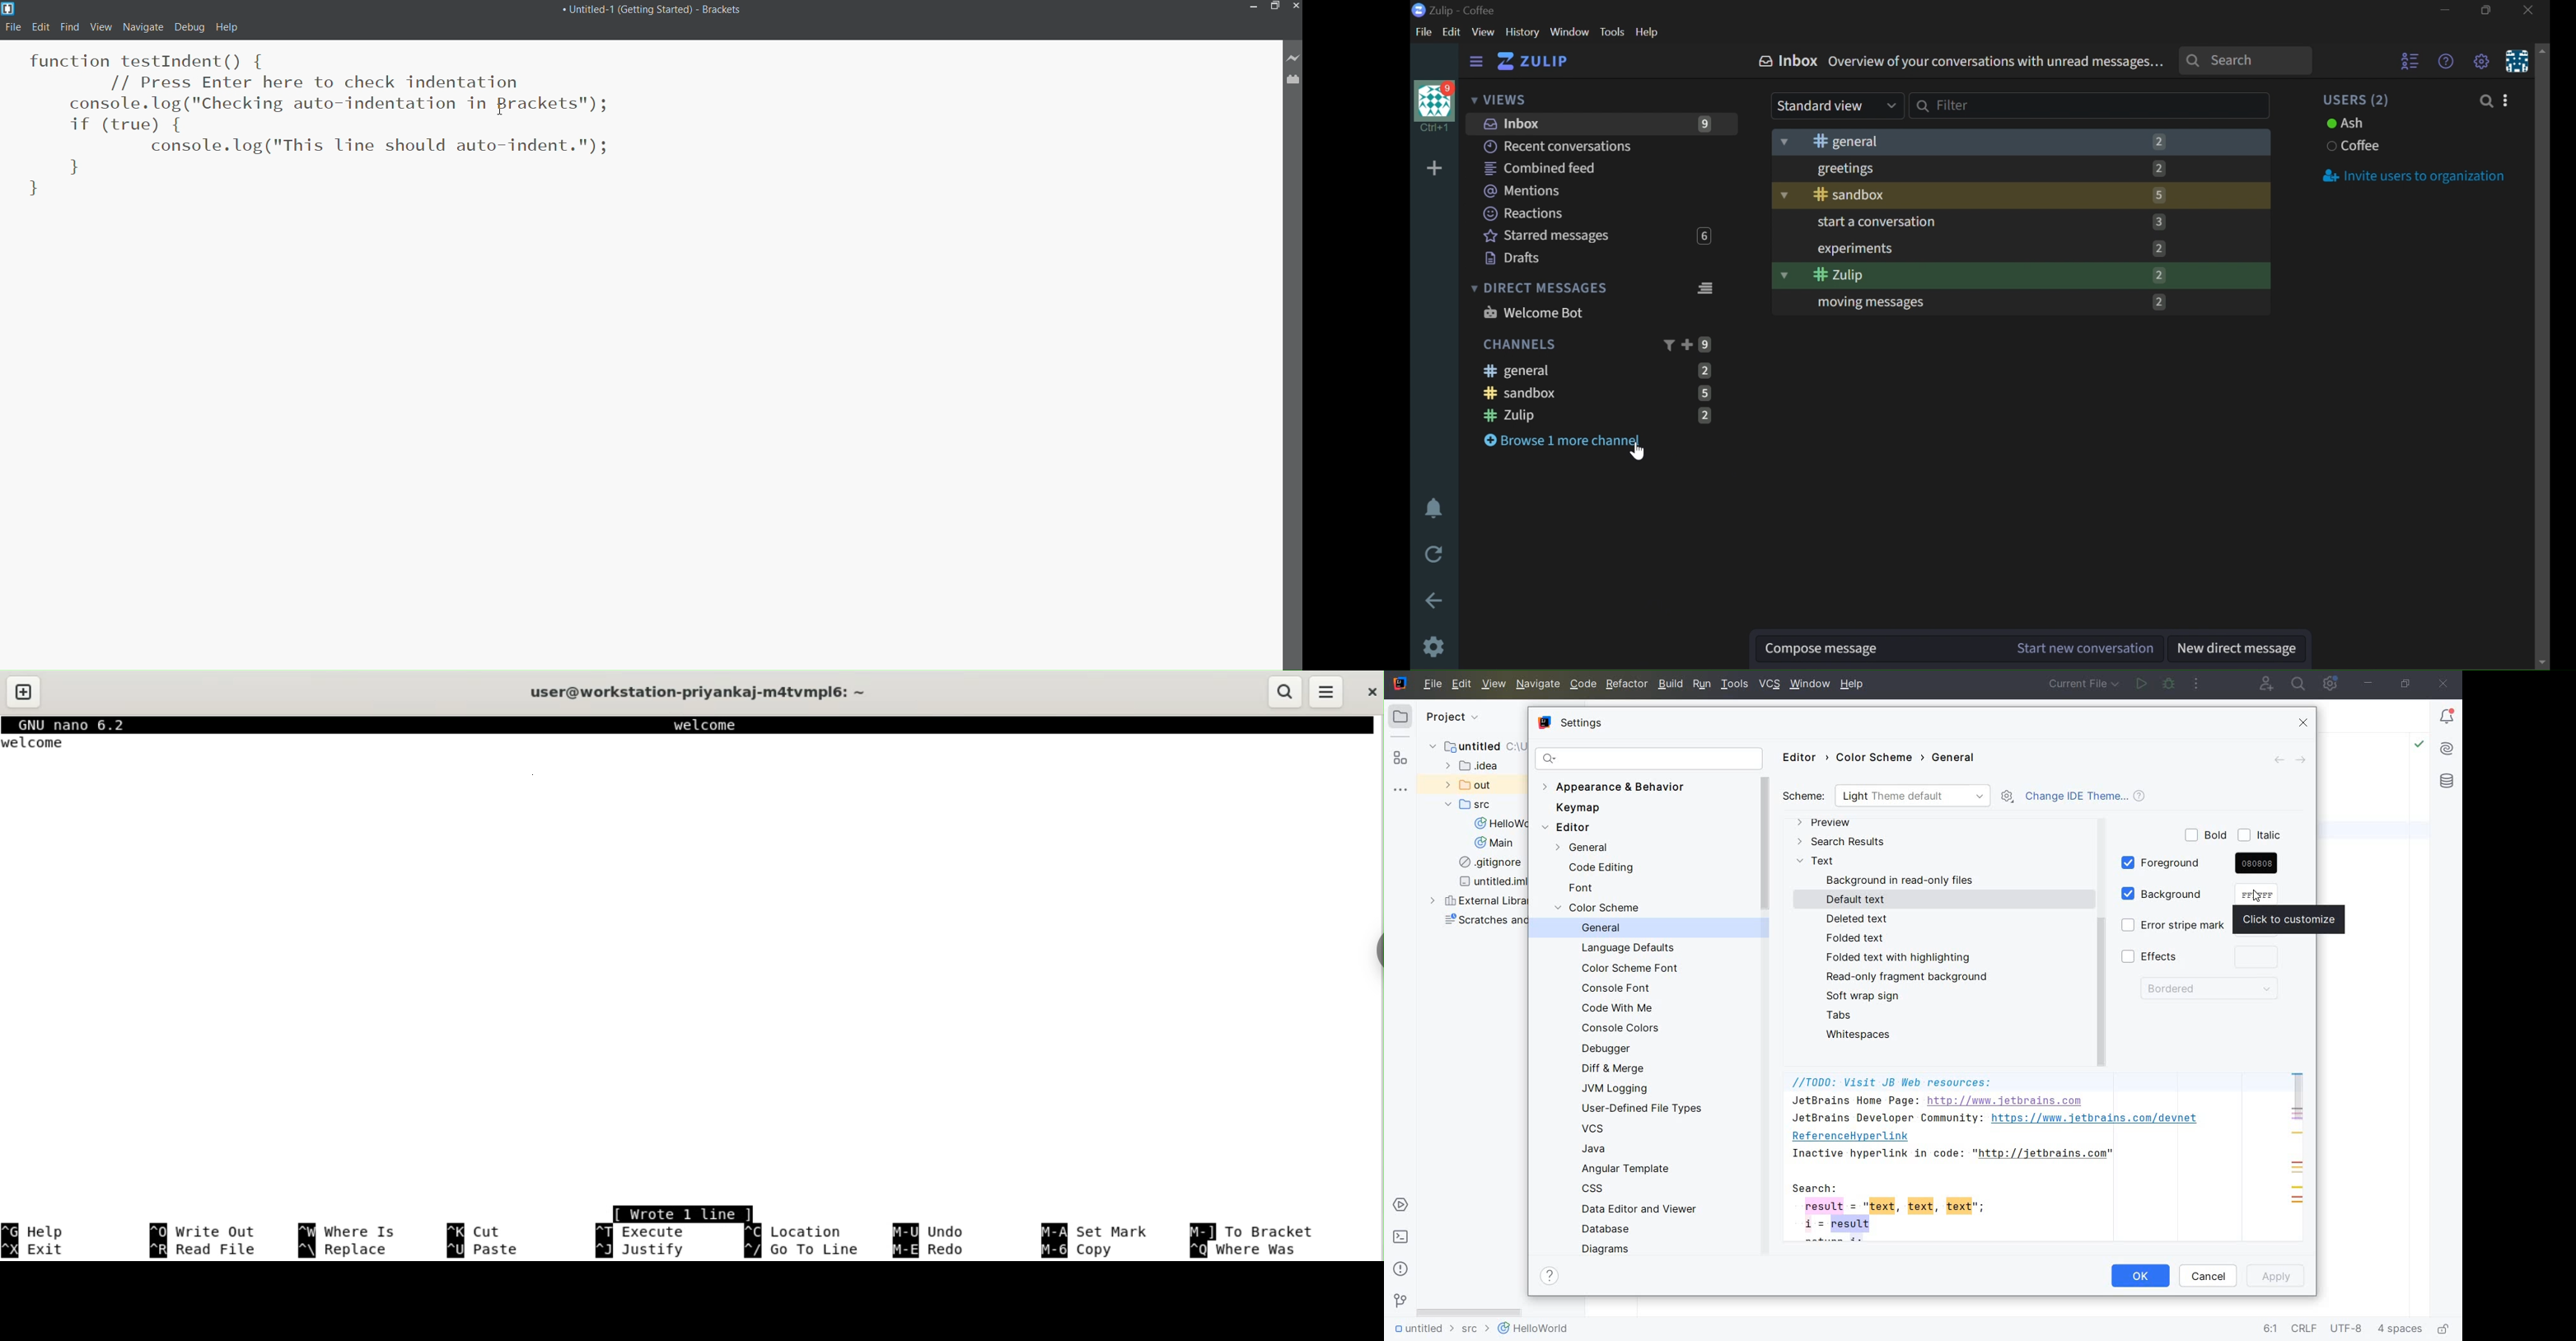 Image resolution: width=2576 pixels, height=1344 pixels. Describe the element at coordinates (2280, 1276) in the screenshot. I see `APPLY` at that location.